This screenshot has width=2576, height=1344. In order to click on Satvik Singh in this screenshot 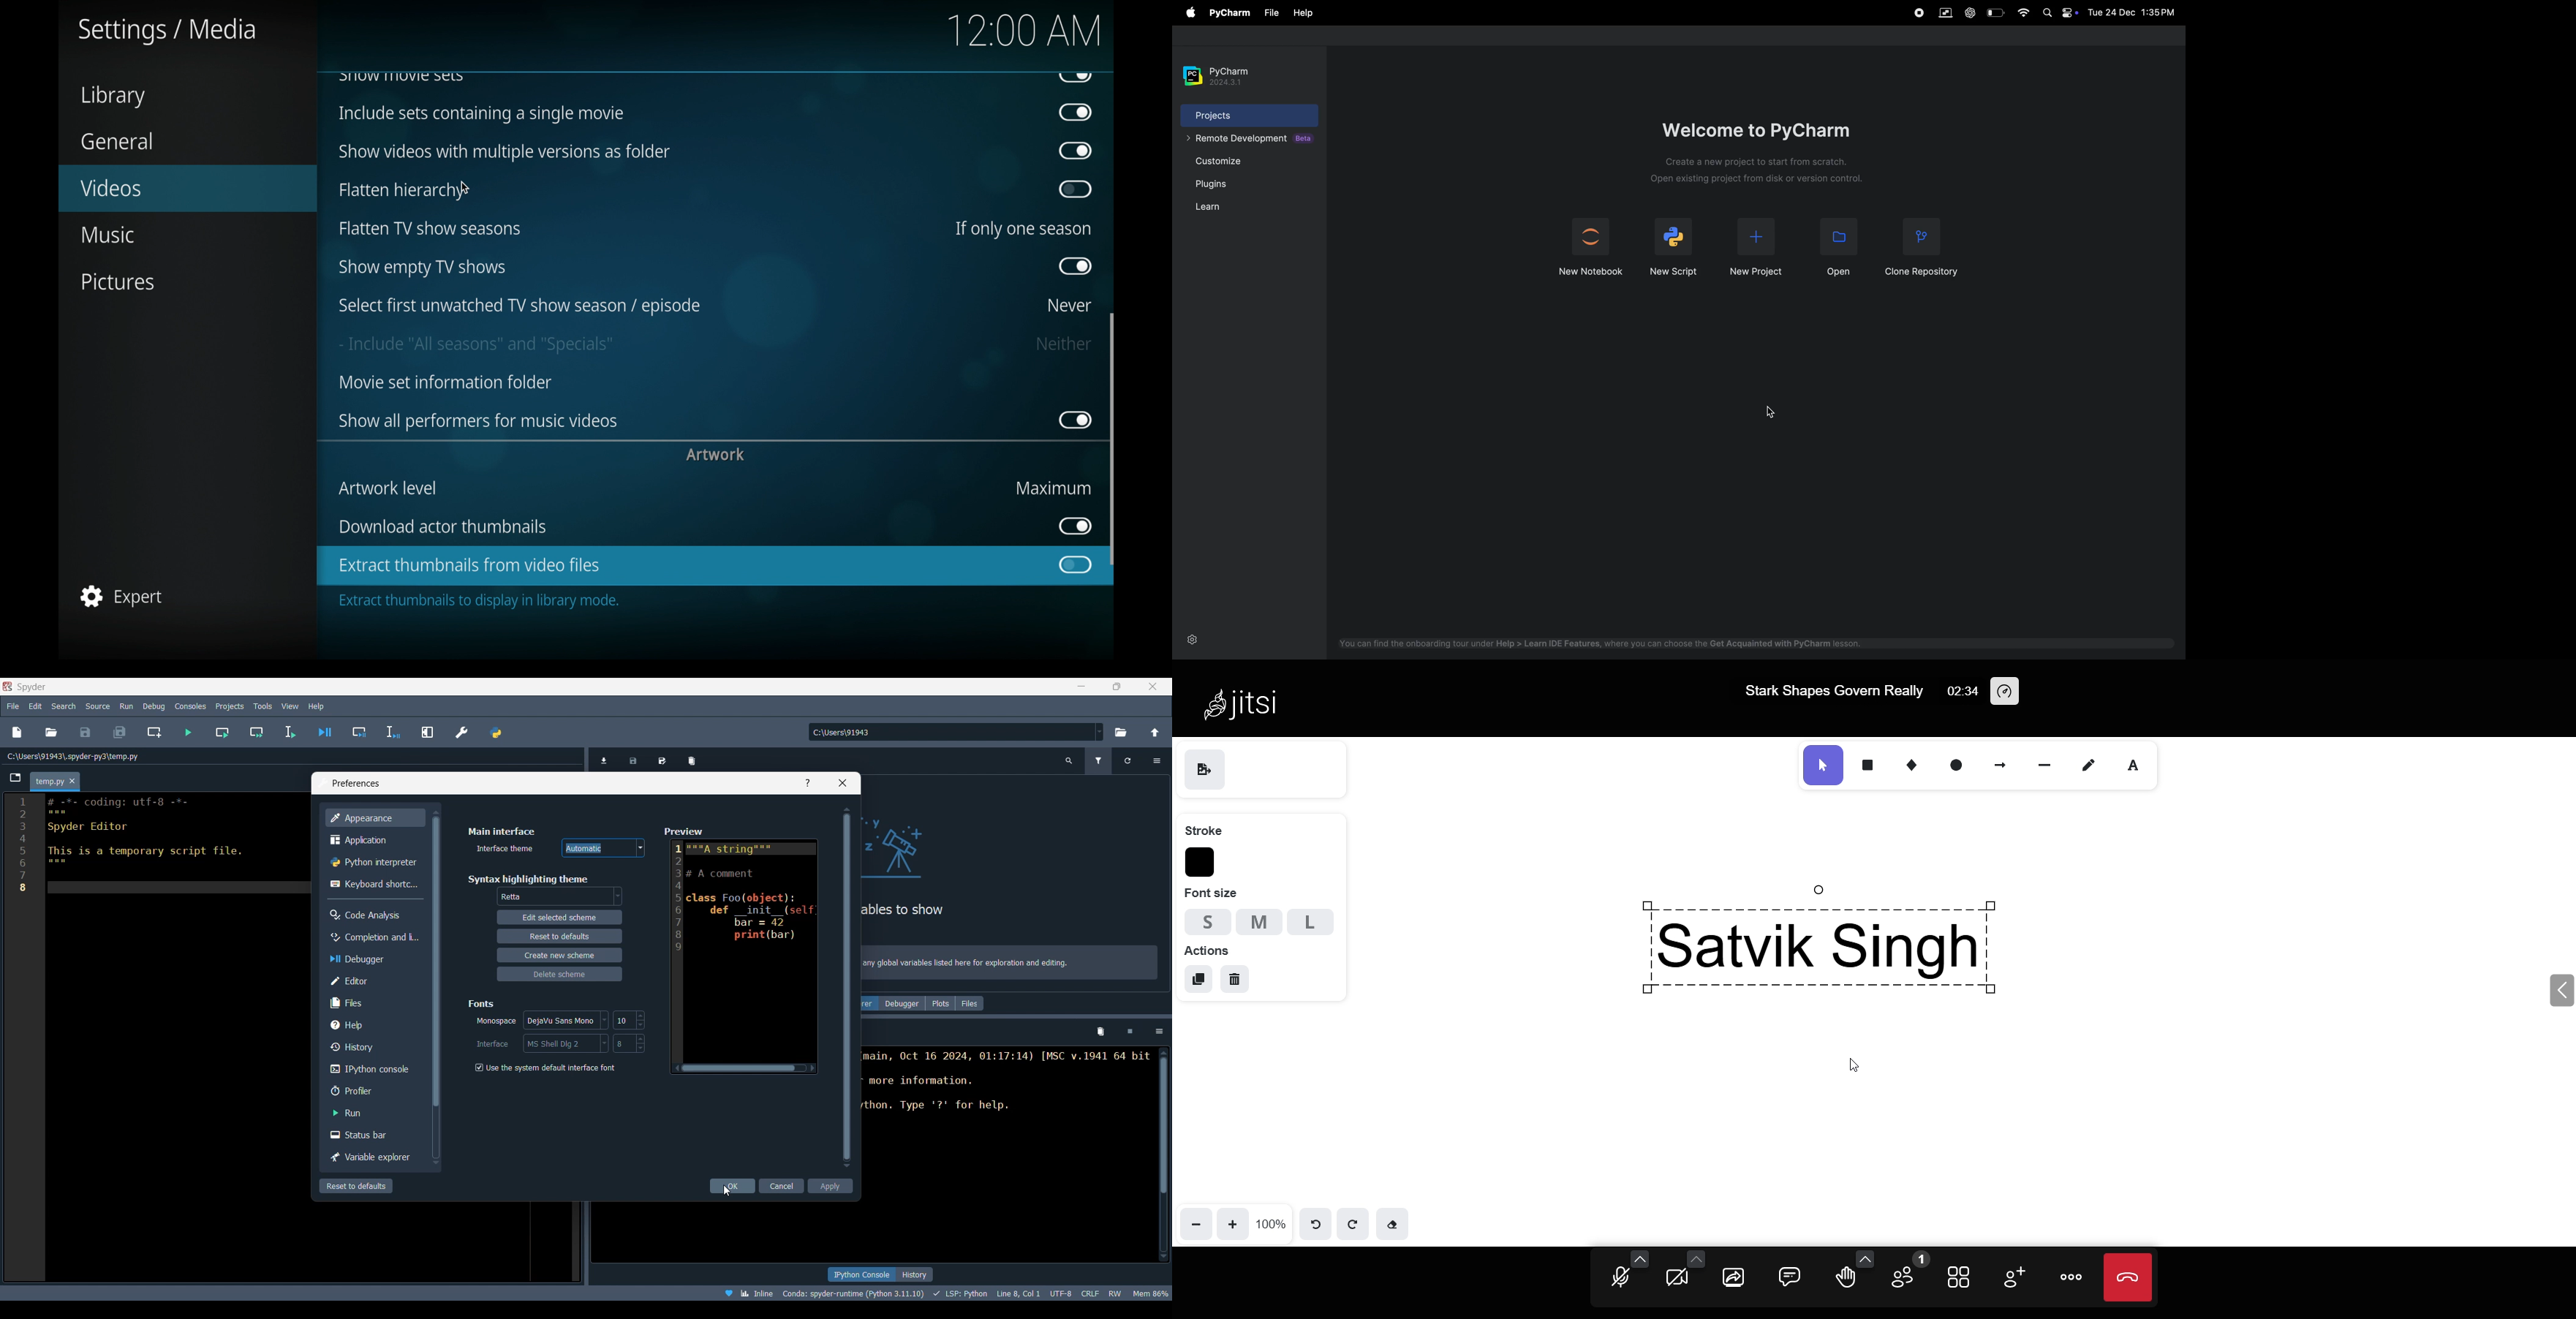, I will do `click(1835, 942)`.